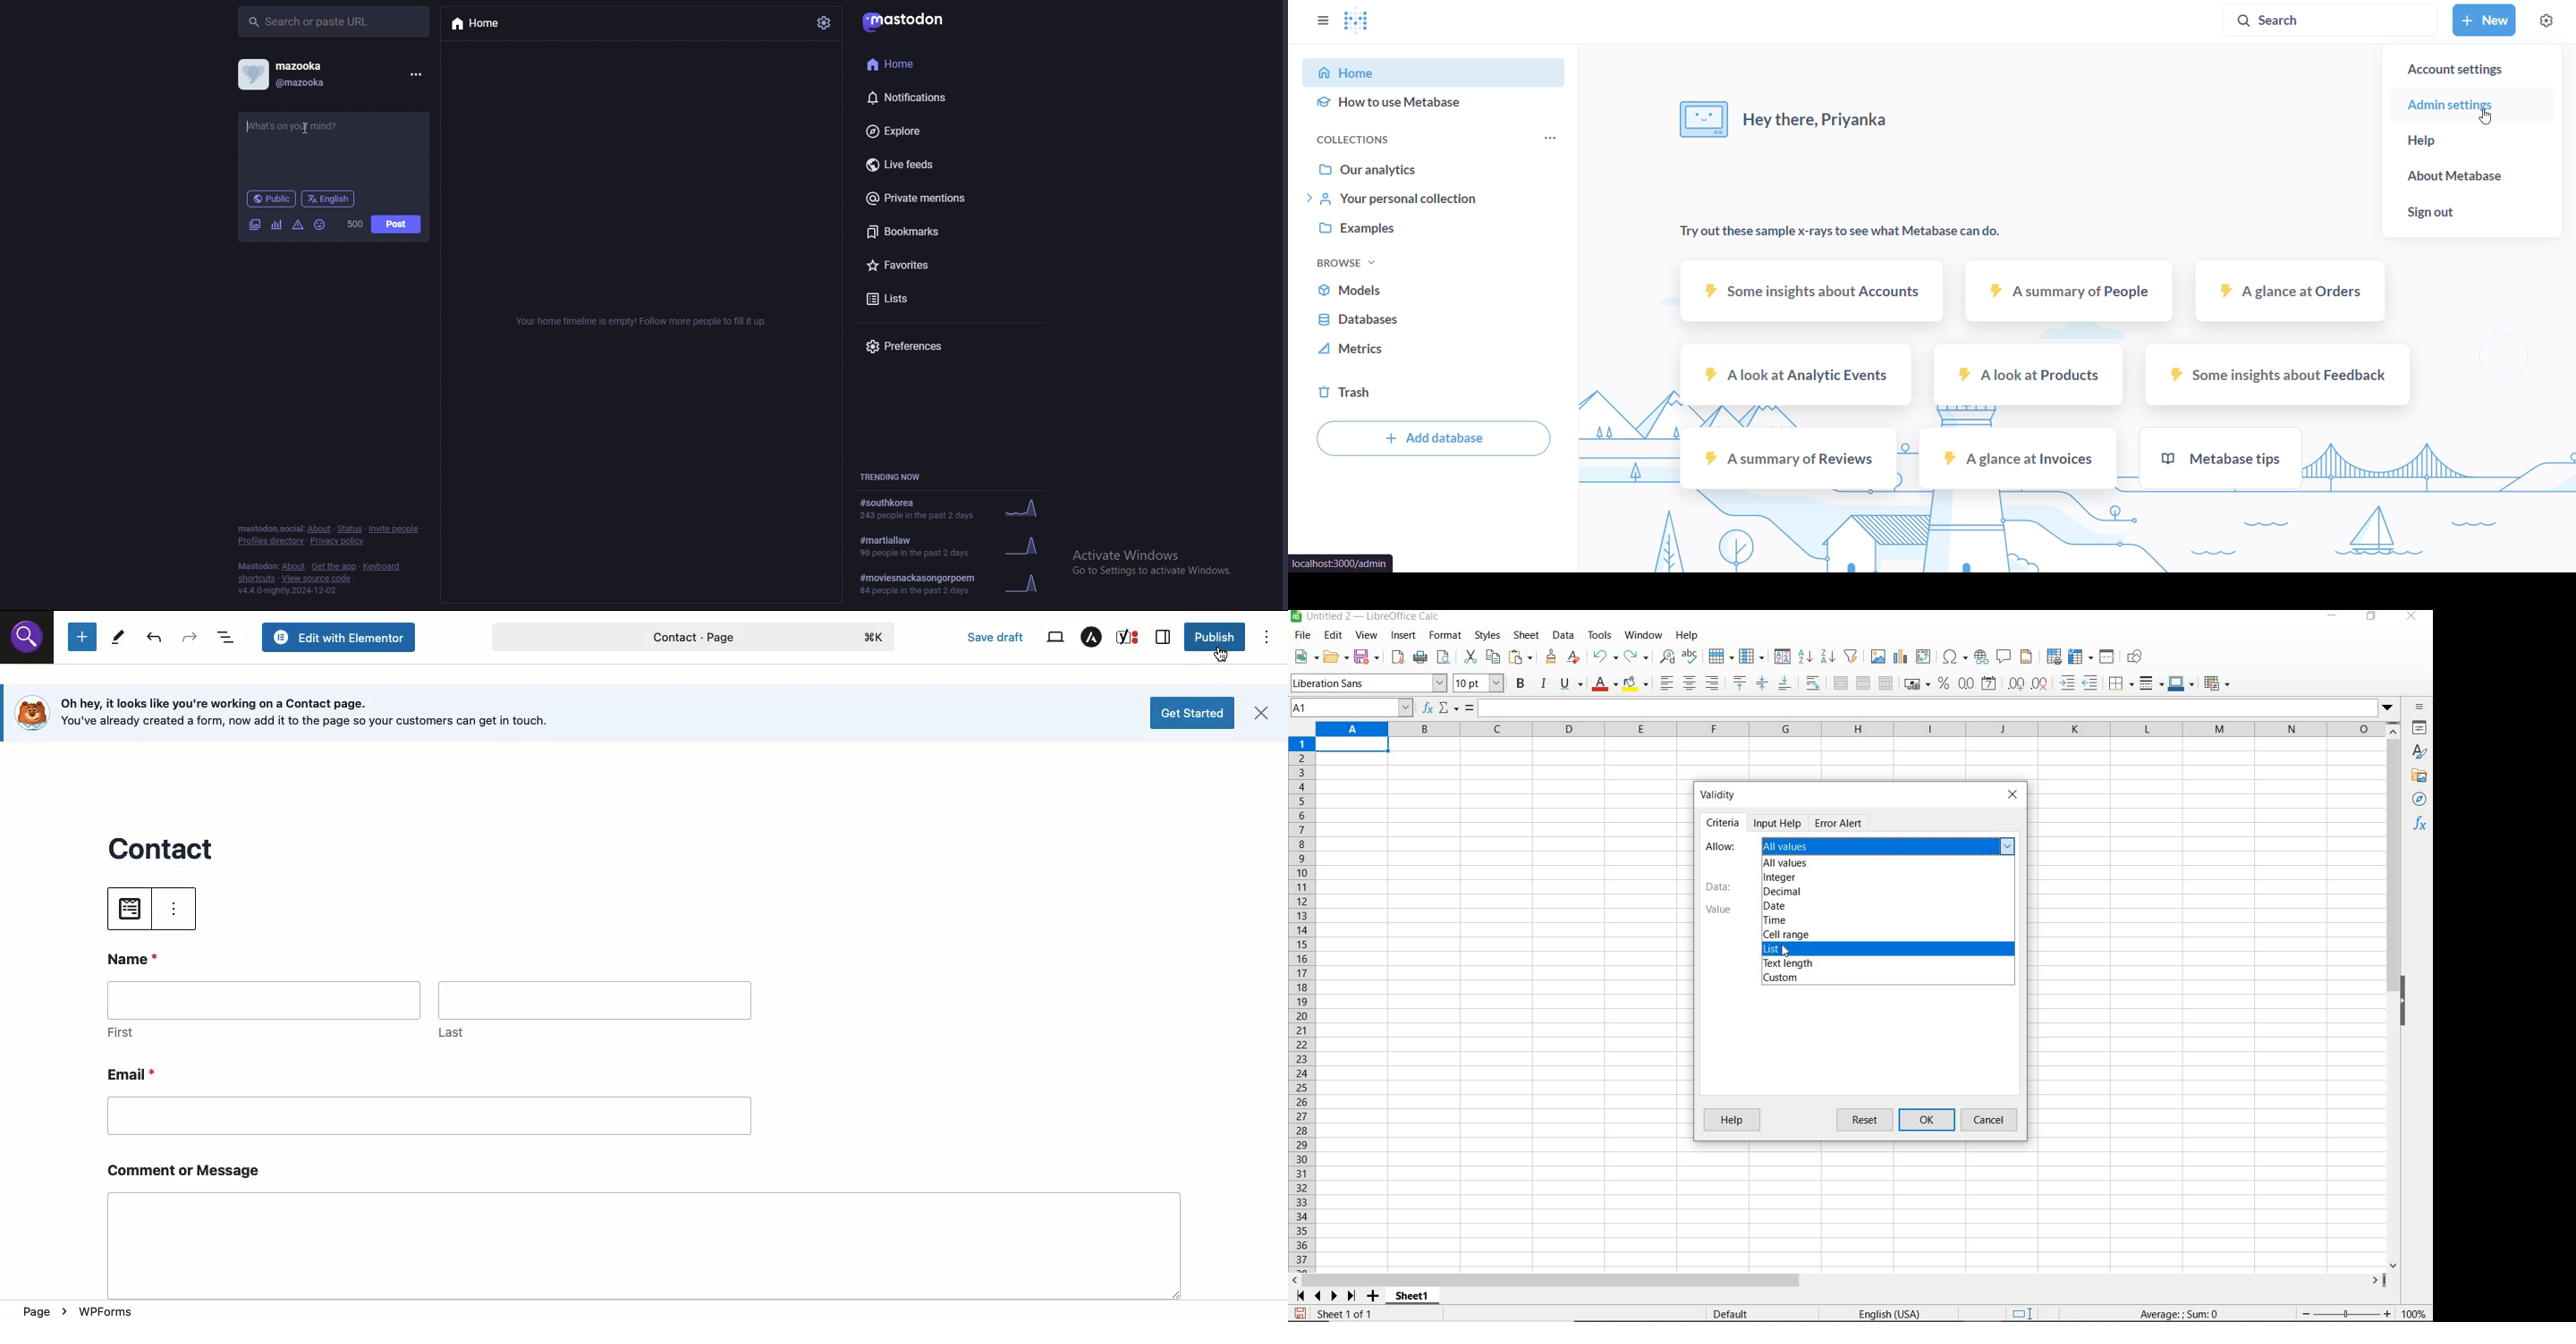 The height and width of the screenshot is (1344, 2576). I want to click on toggle print preview, so click(1446, 658).